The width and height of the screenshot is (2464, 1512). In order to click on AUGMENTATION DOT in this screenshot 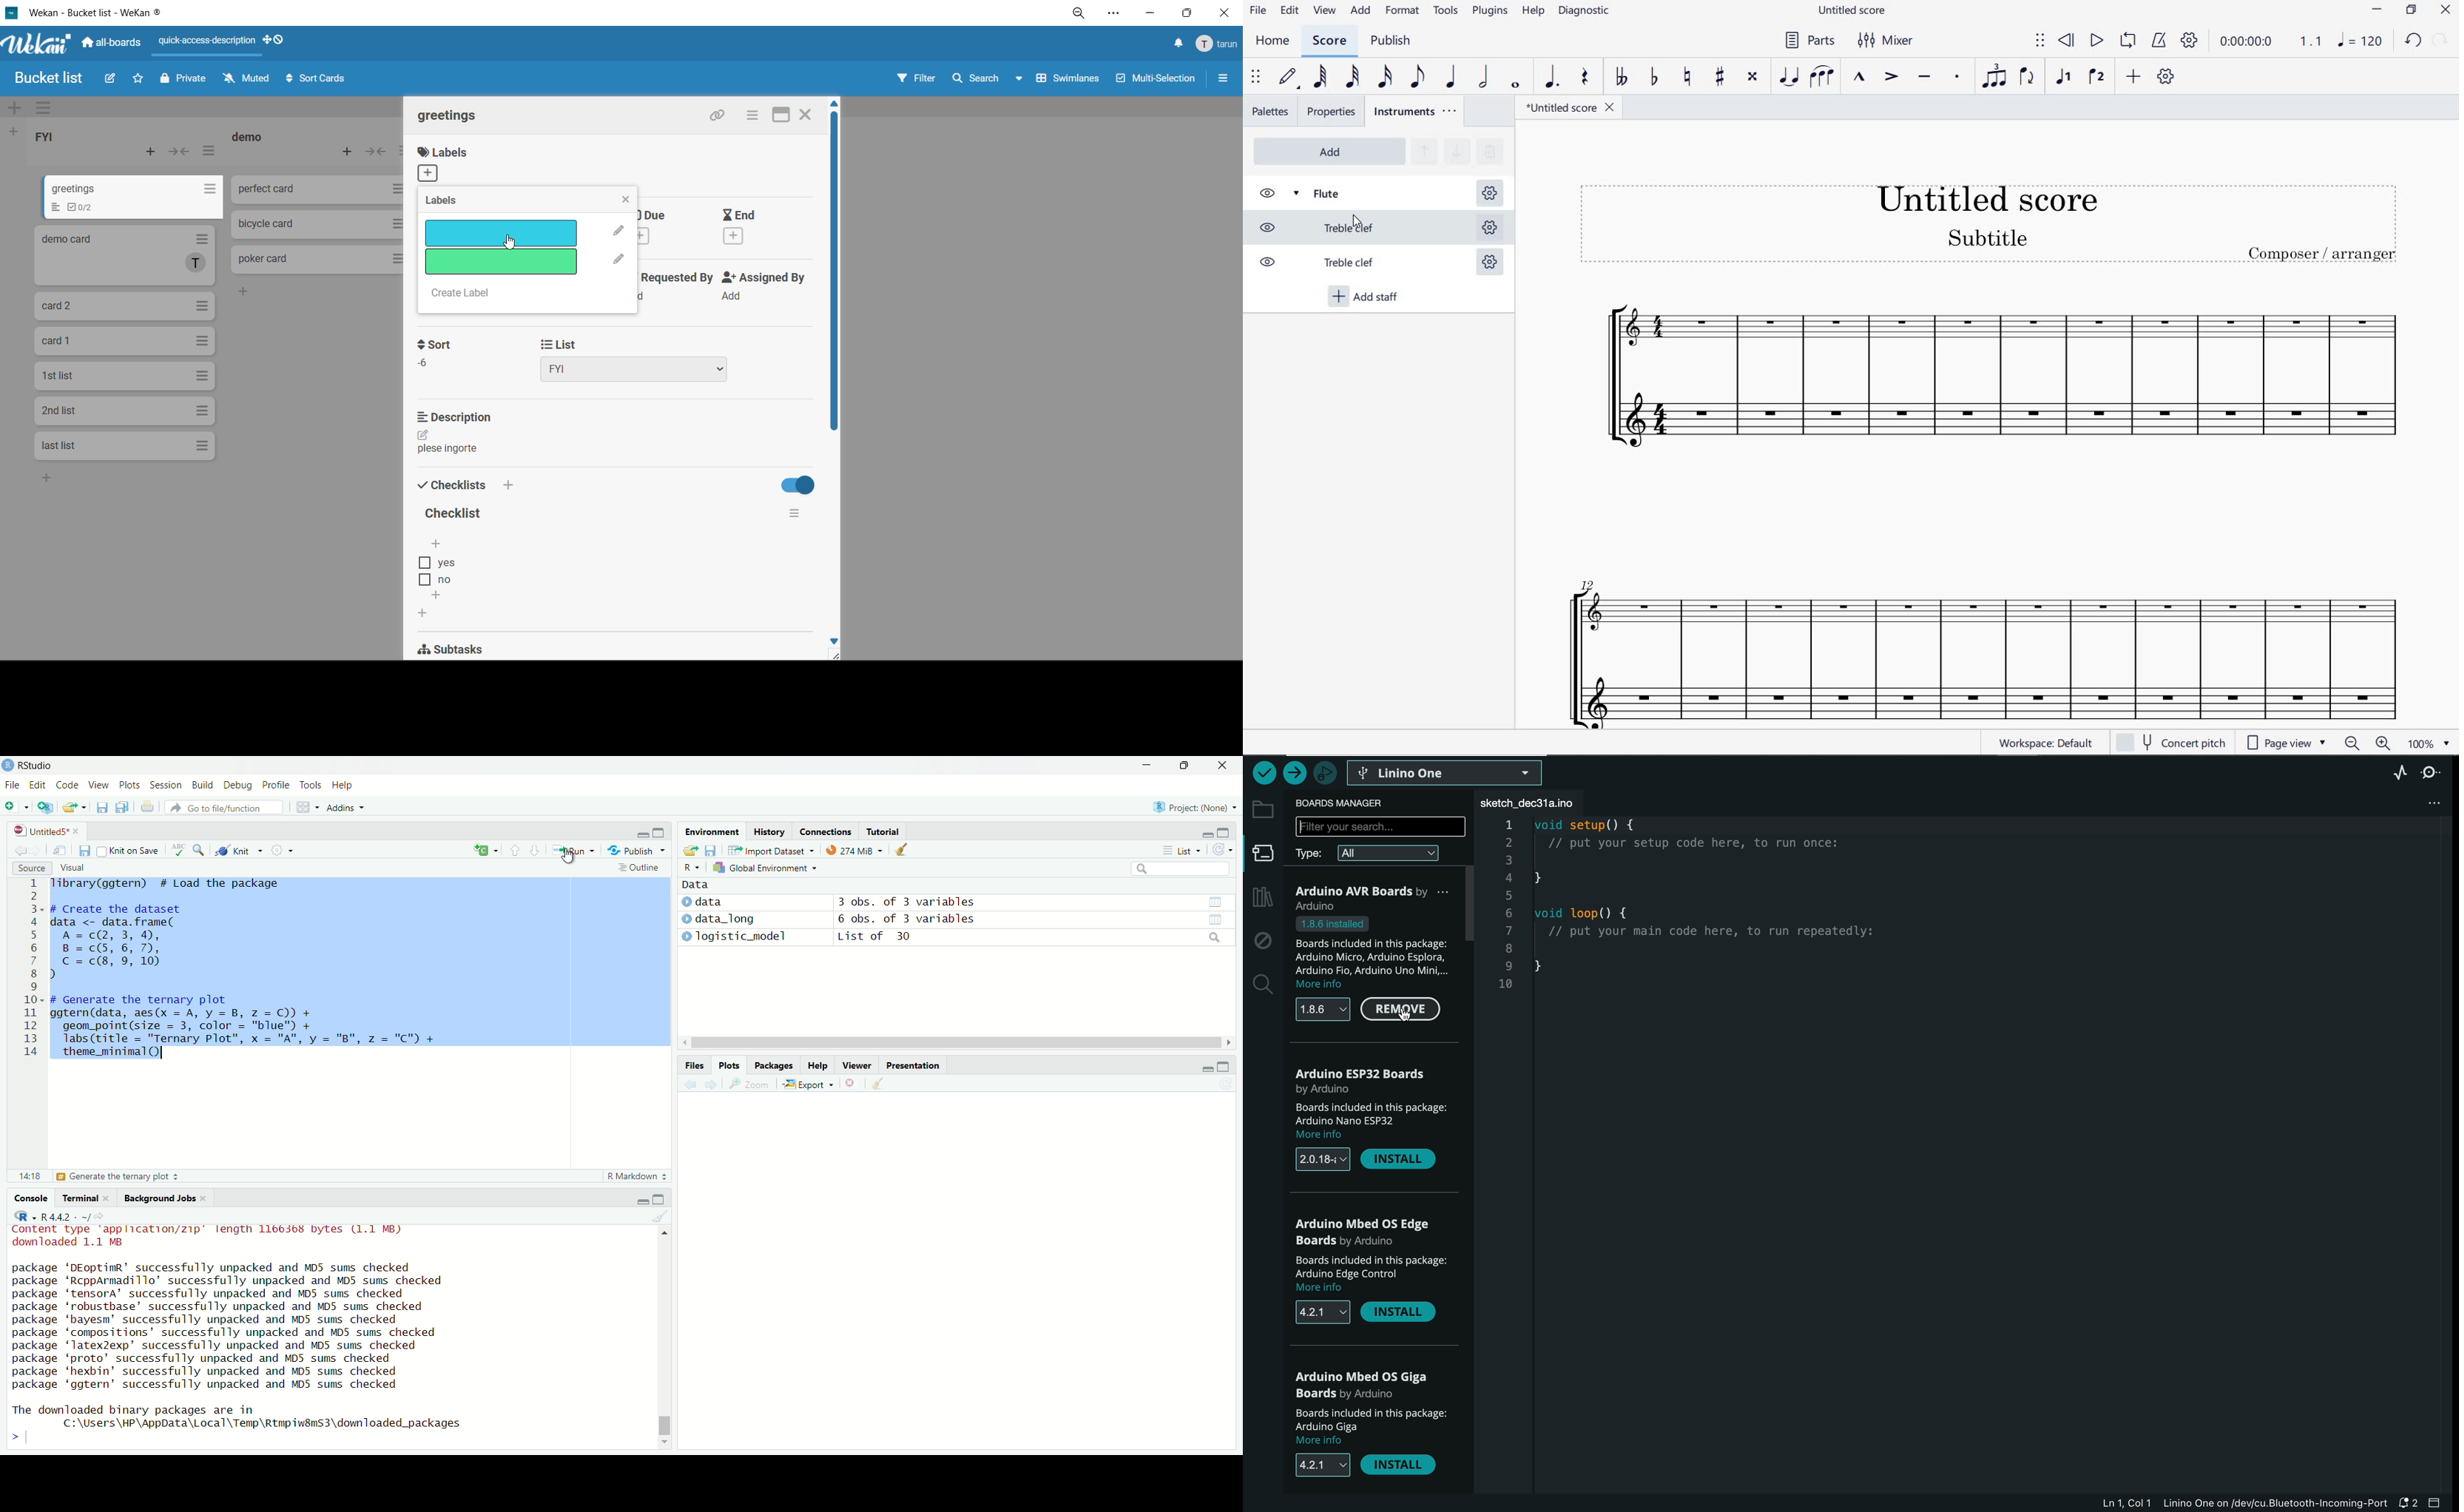, I will do `click(1550, 78)`.